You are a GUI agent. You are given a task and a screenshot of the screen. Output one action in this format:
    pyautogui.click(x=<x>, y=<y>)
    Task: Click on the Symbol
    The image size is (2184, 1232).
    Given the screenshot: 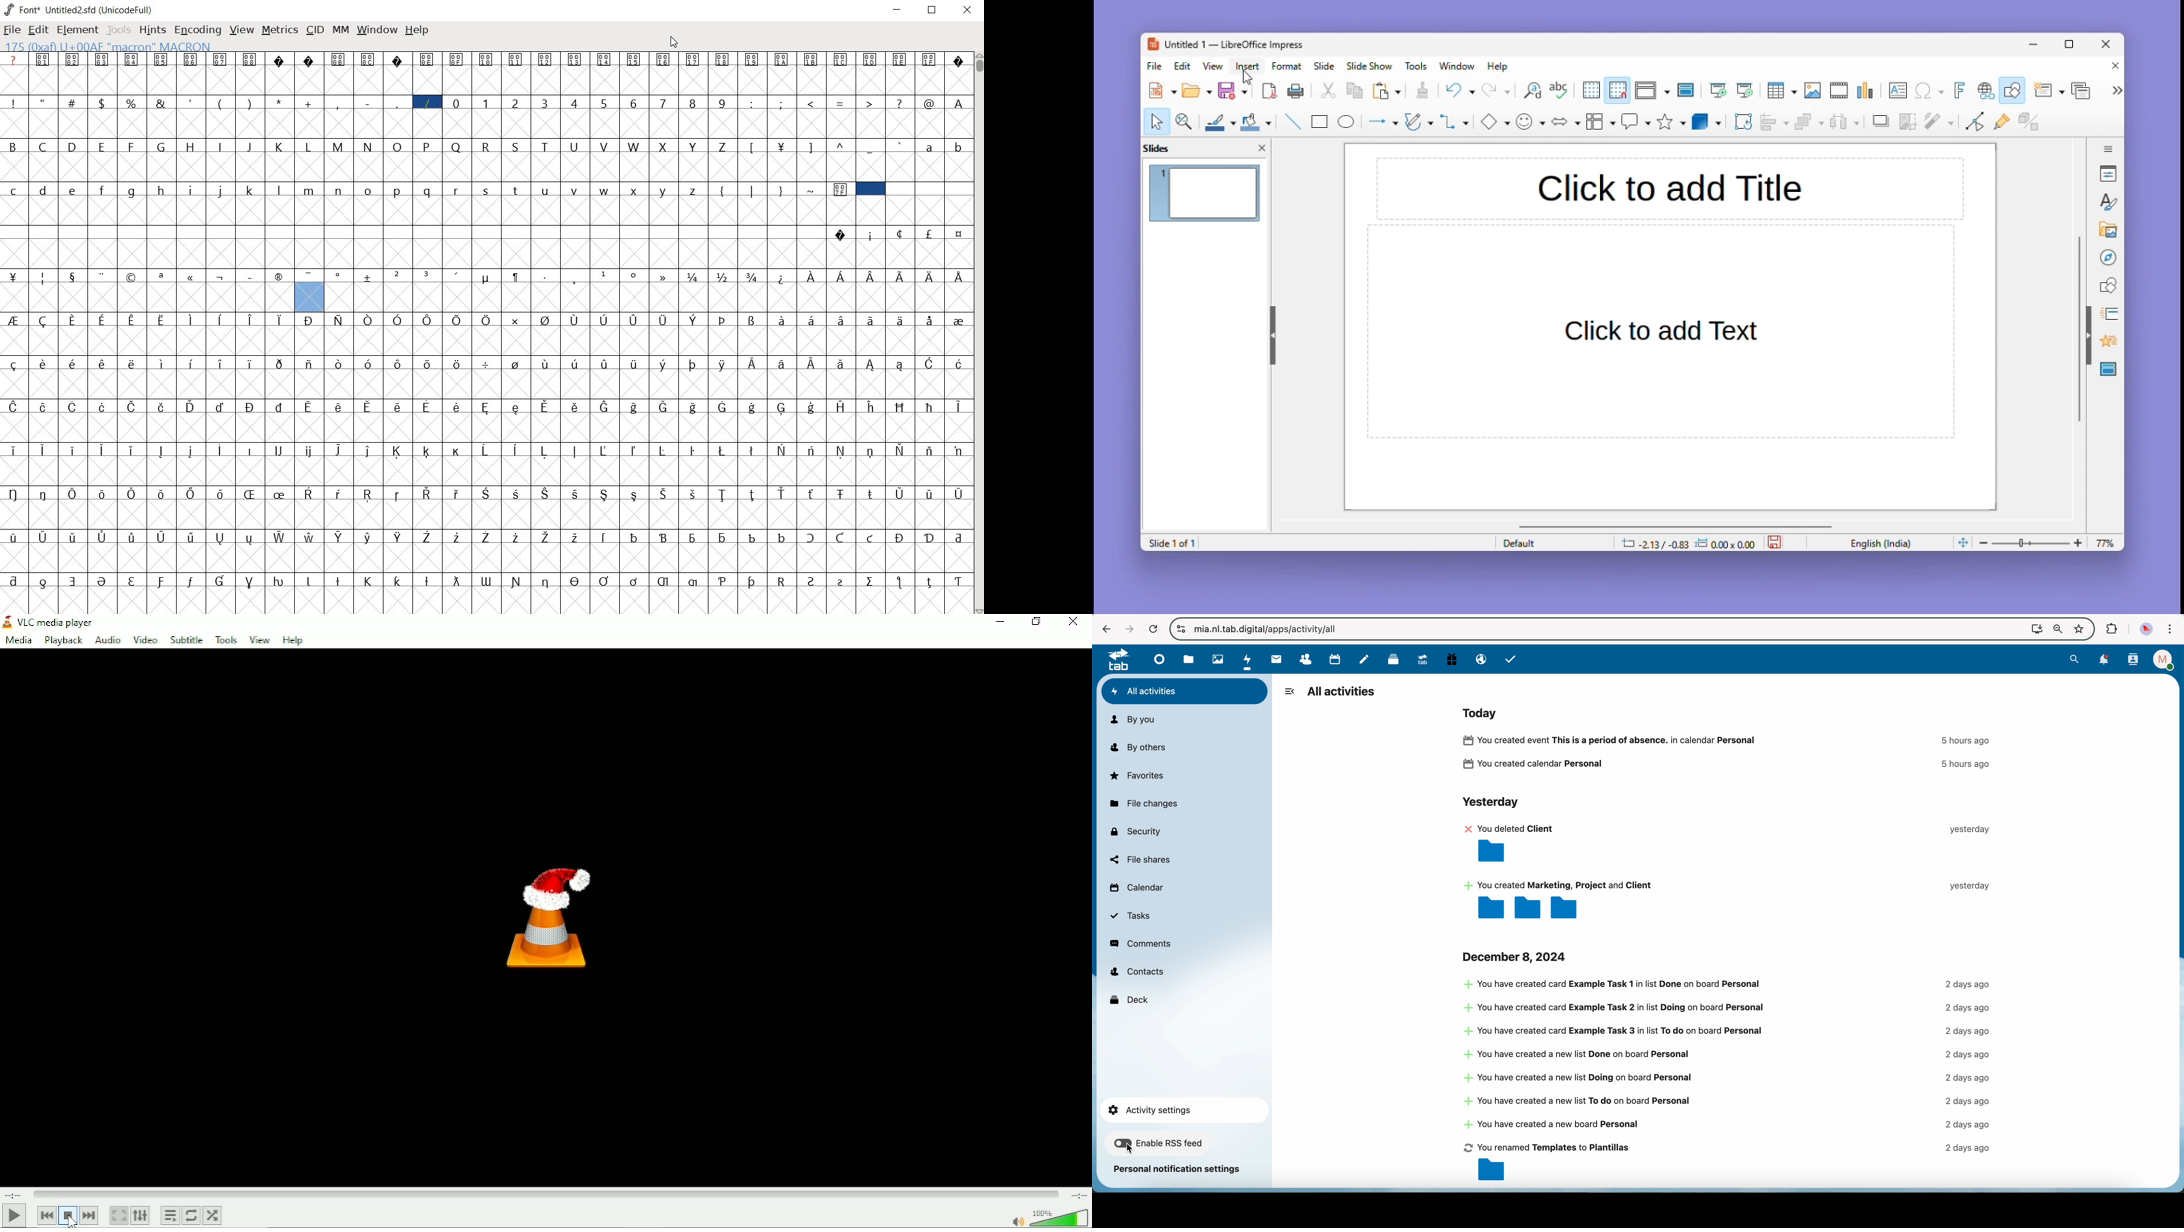 What is the action you would take?
    pyautogui.click(x=162, y=364)
    